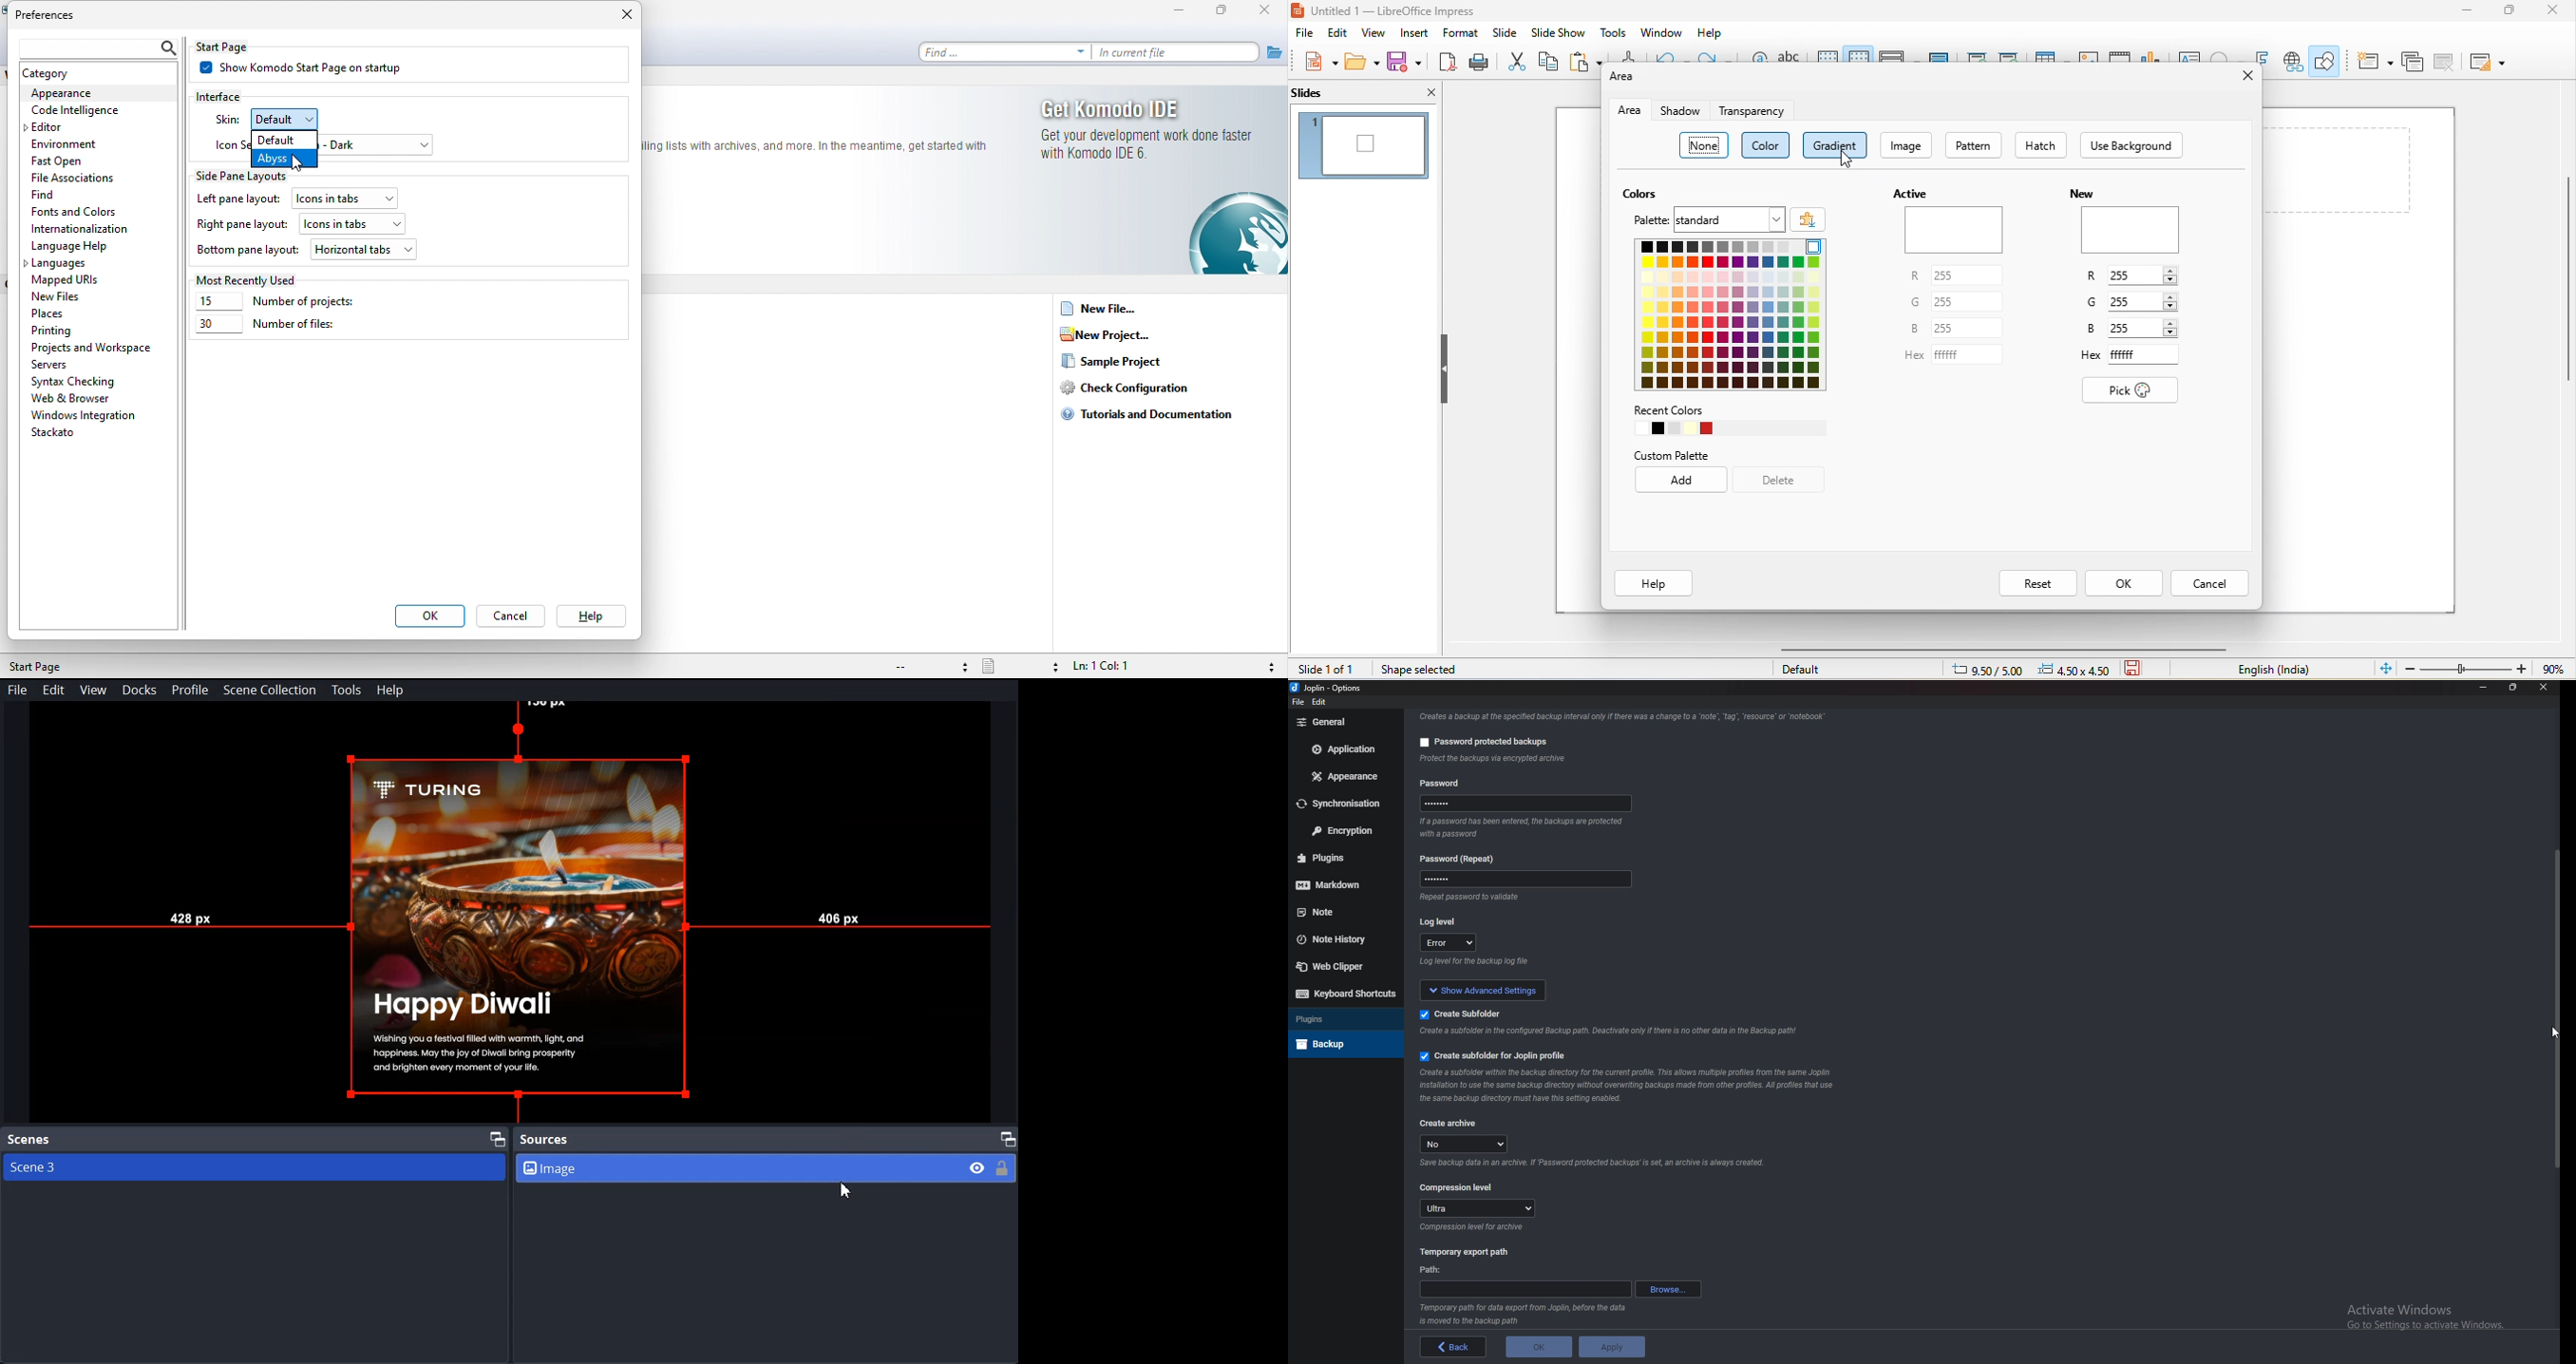 The height and width of the screenshot is (1372, 2576). Describe the element at coordinates (498, 1137) in the screenshot. I see `Maximize` at that location.